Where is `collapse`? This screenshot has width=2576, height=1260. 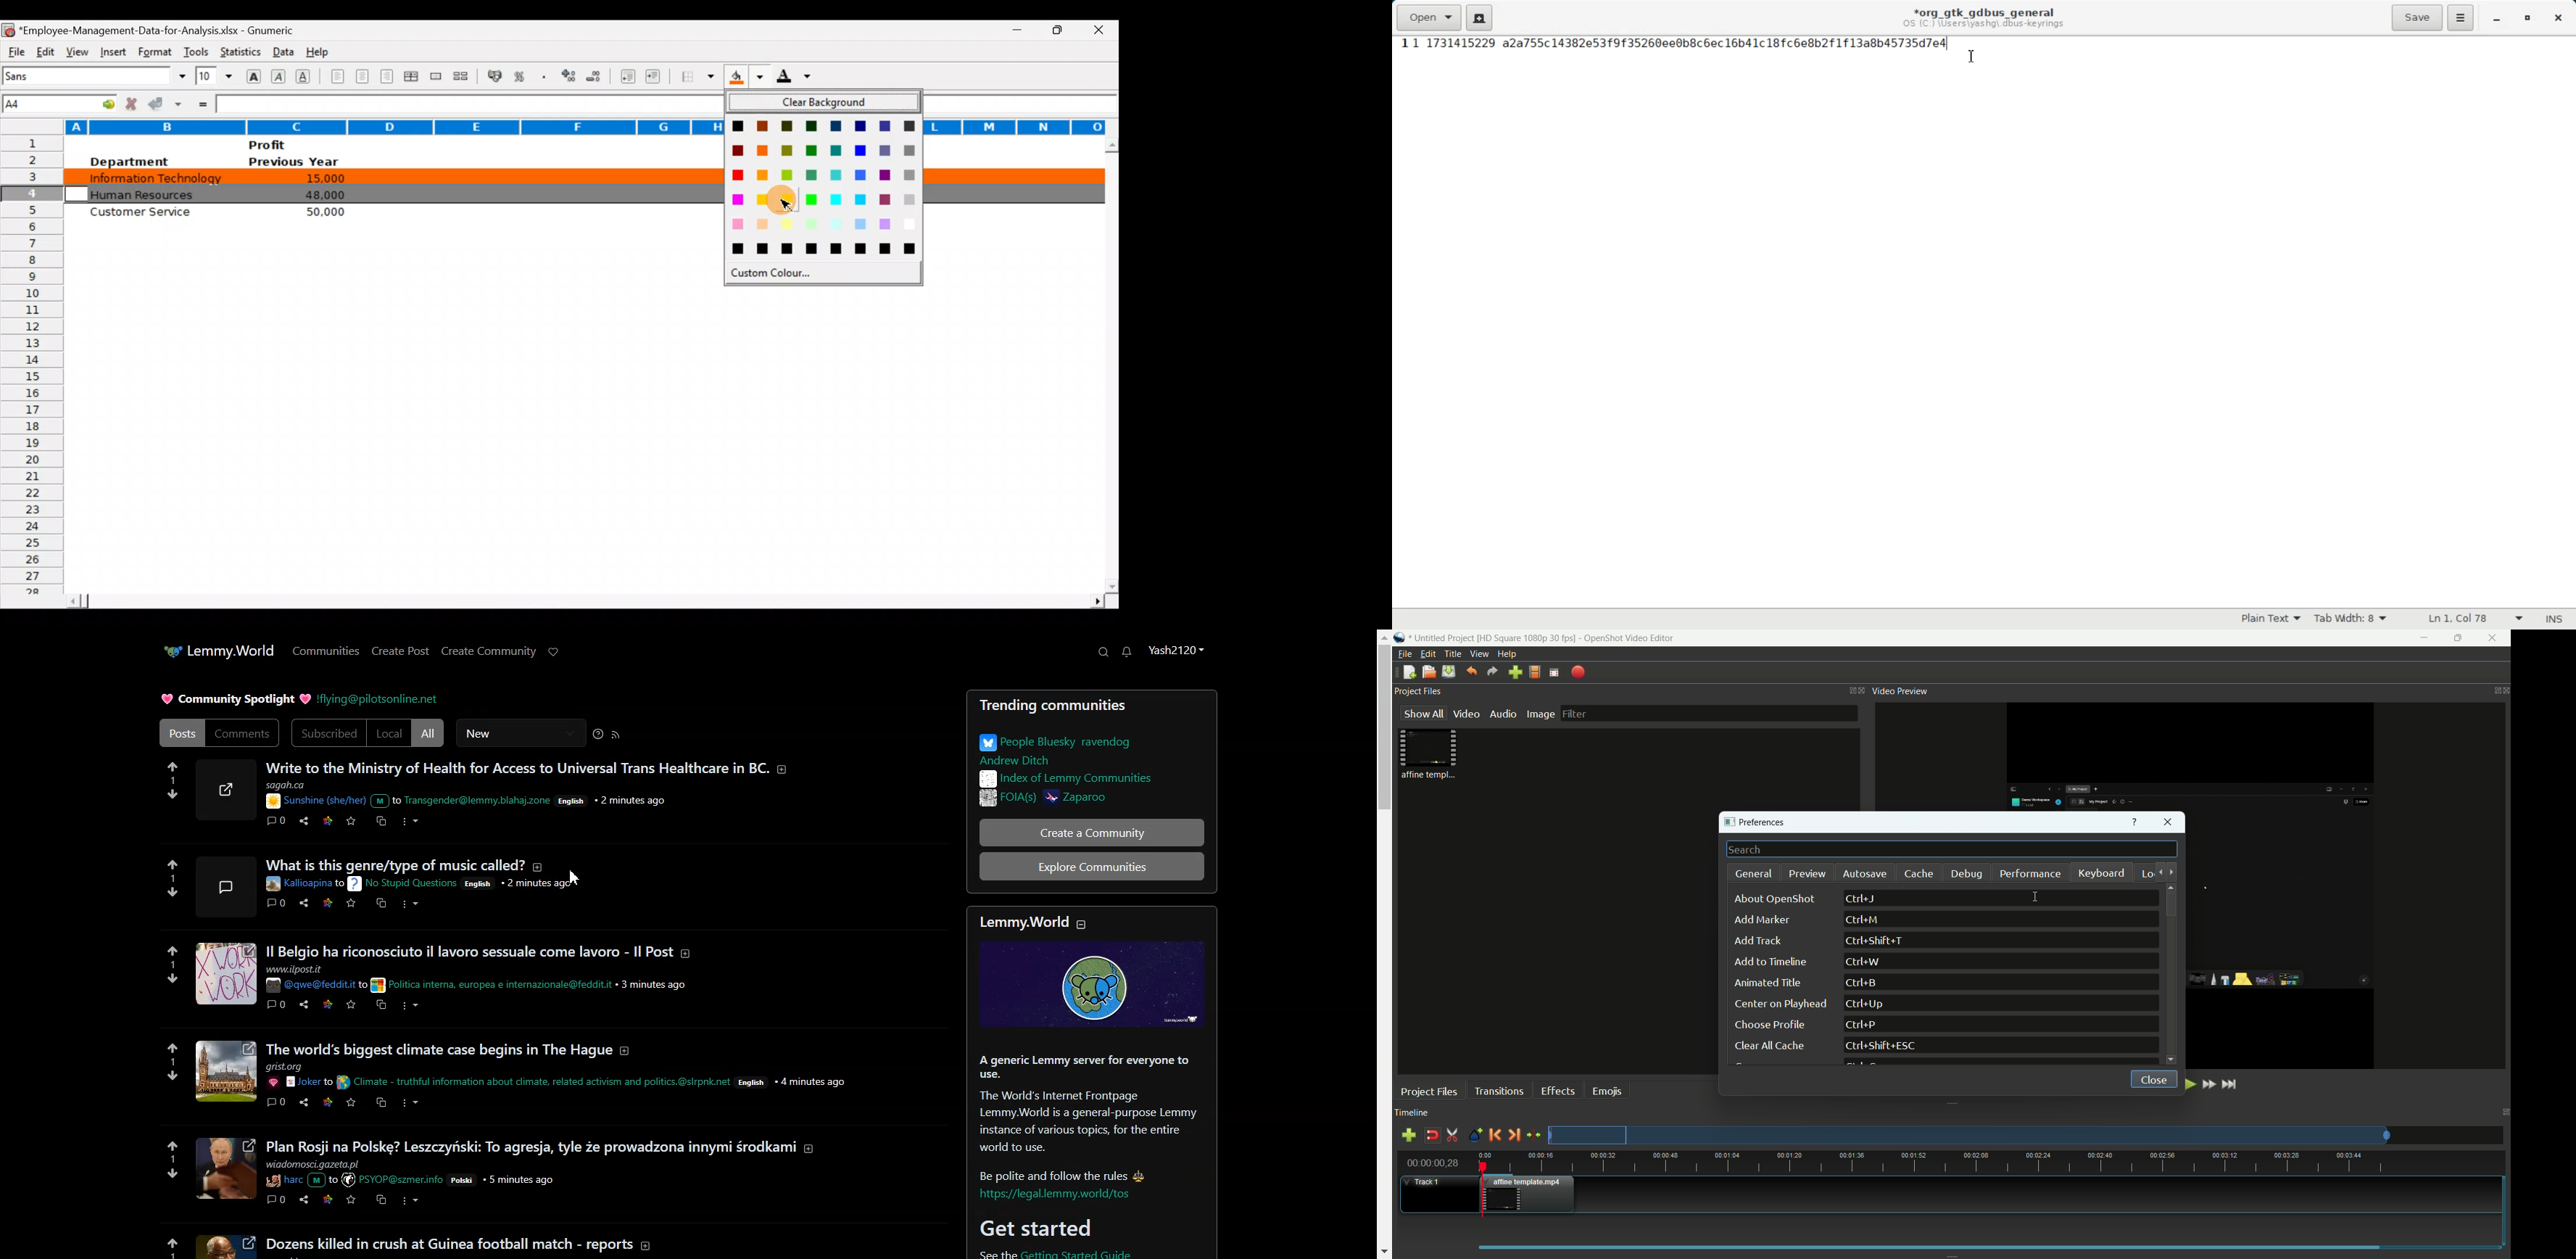
collapse is located at coordinates (1090, 923).